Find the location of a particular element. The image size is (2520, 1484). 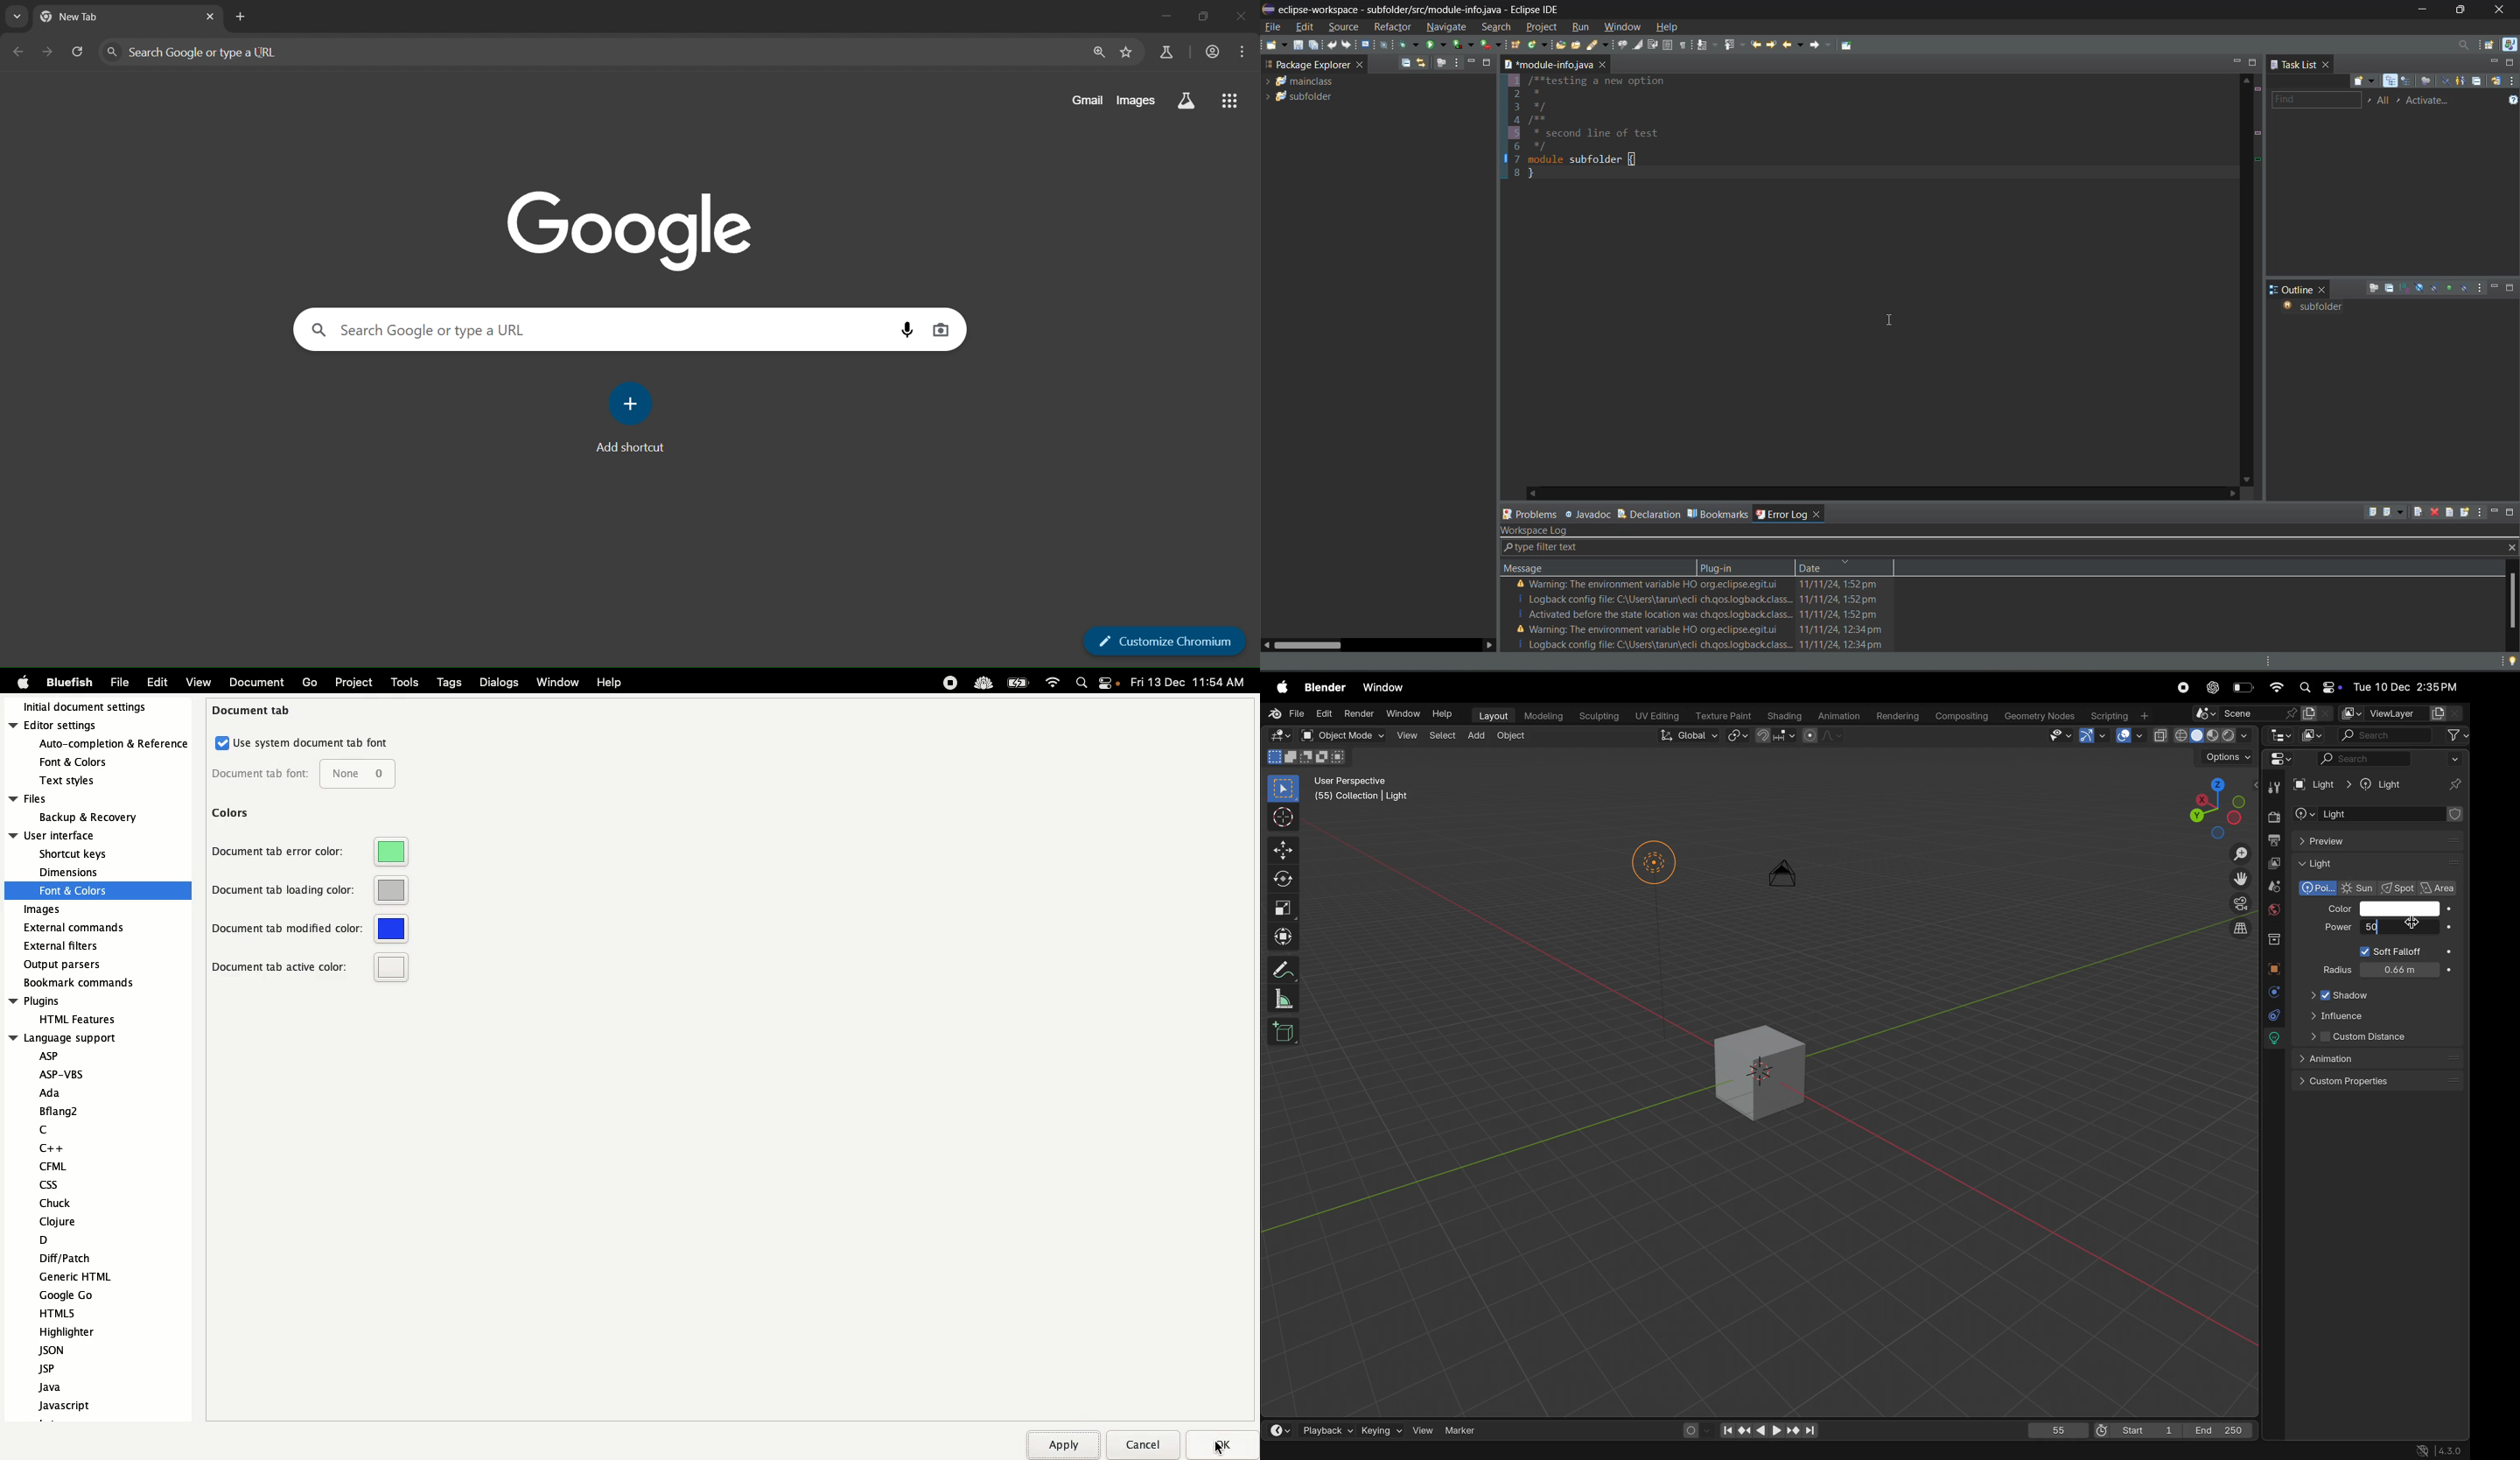

Help is located at coordinates (610, 682).